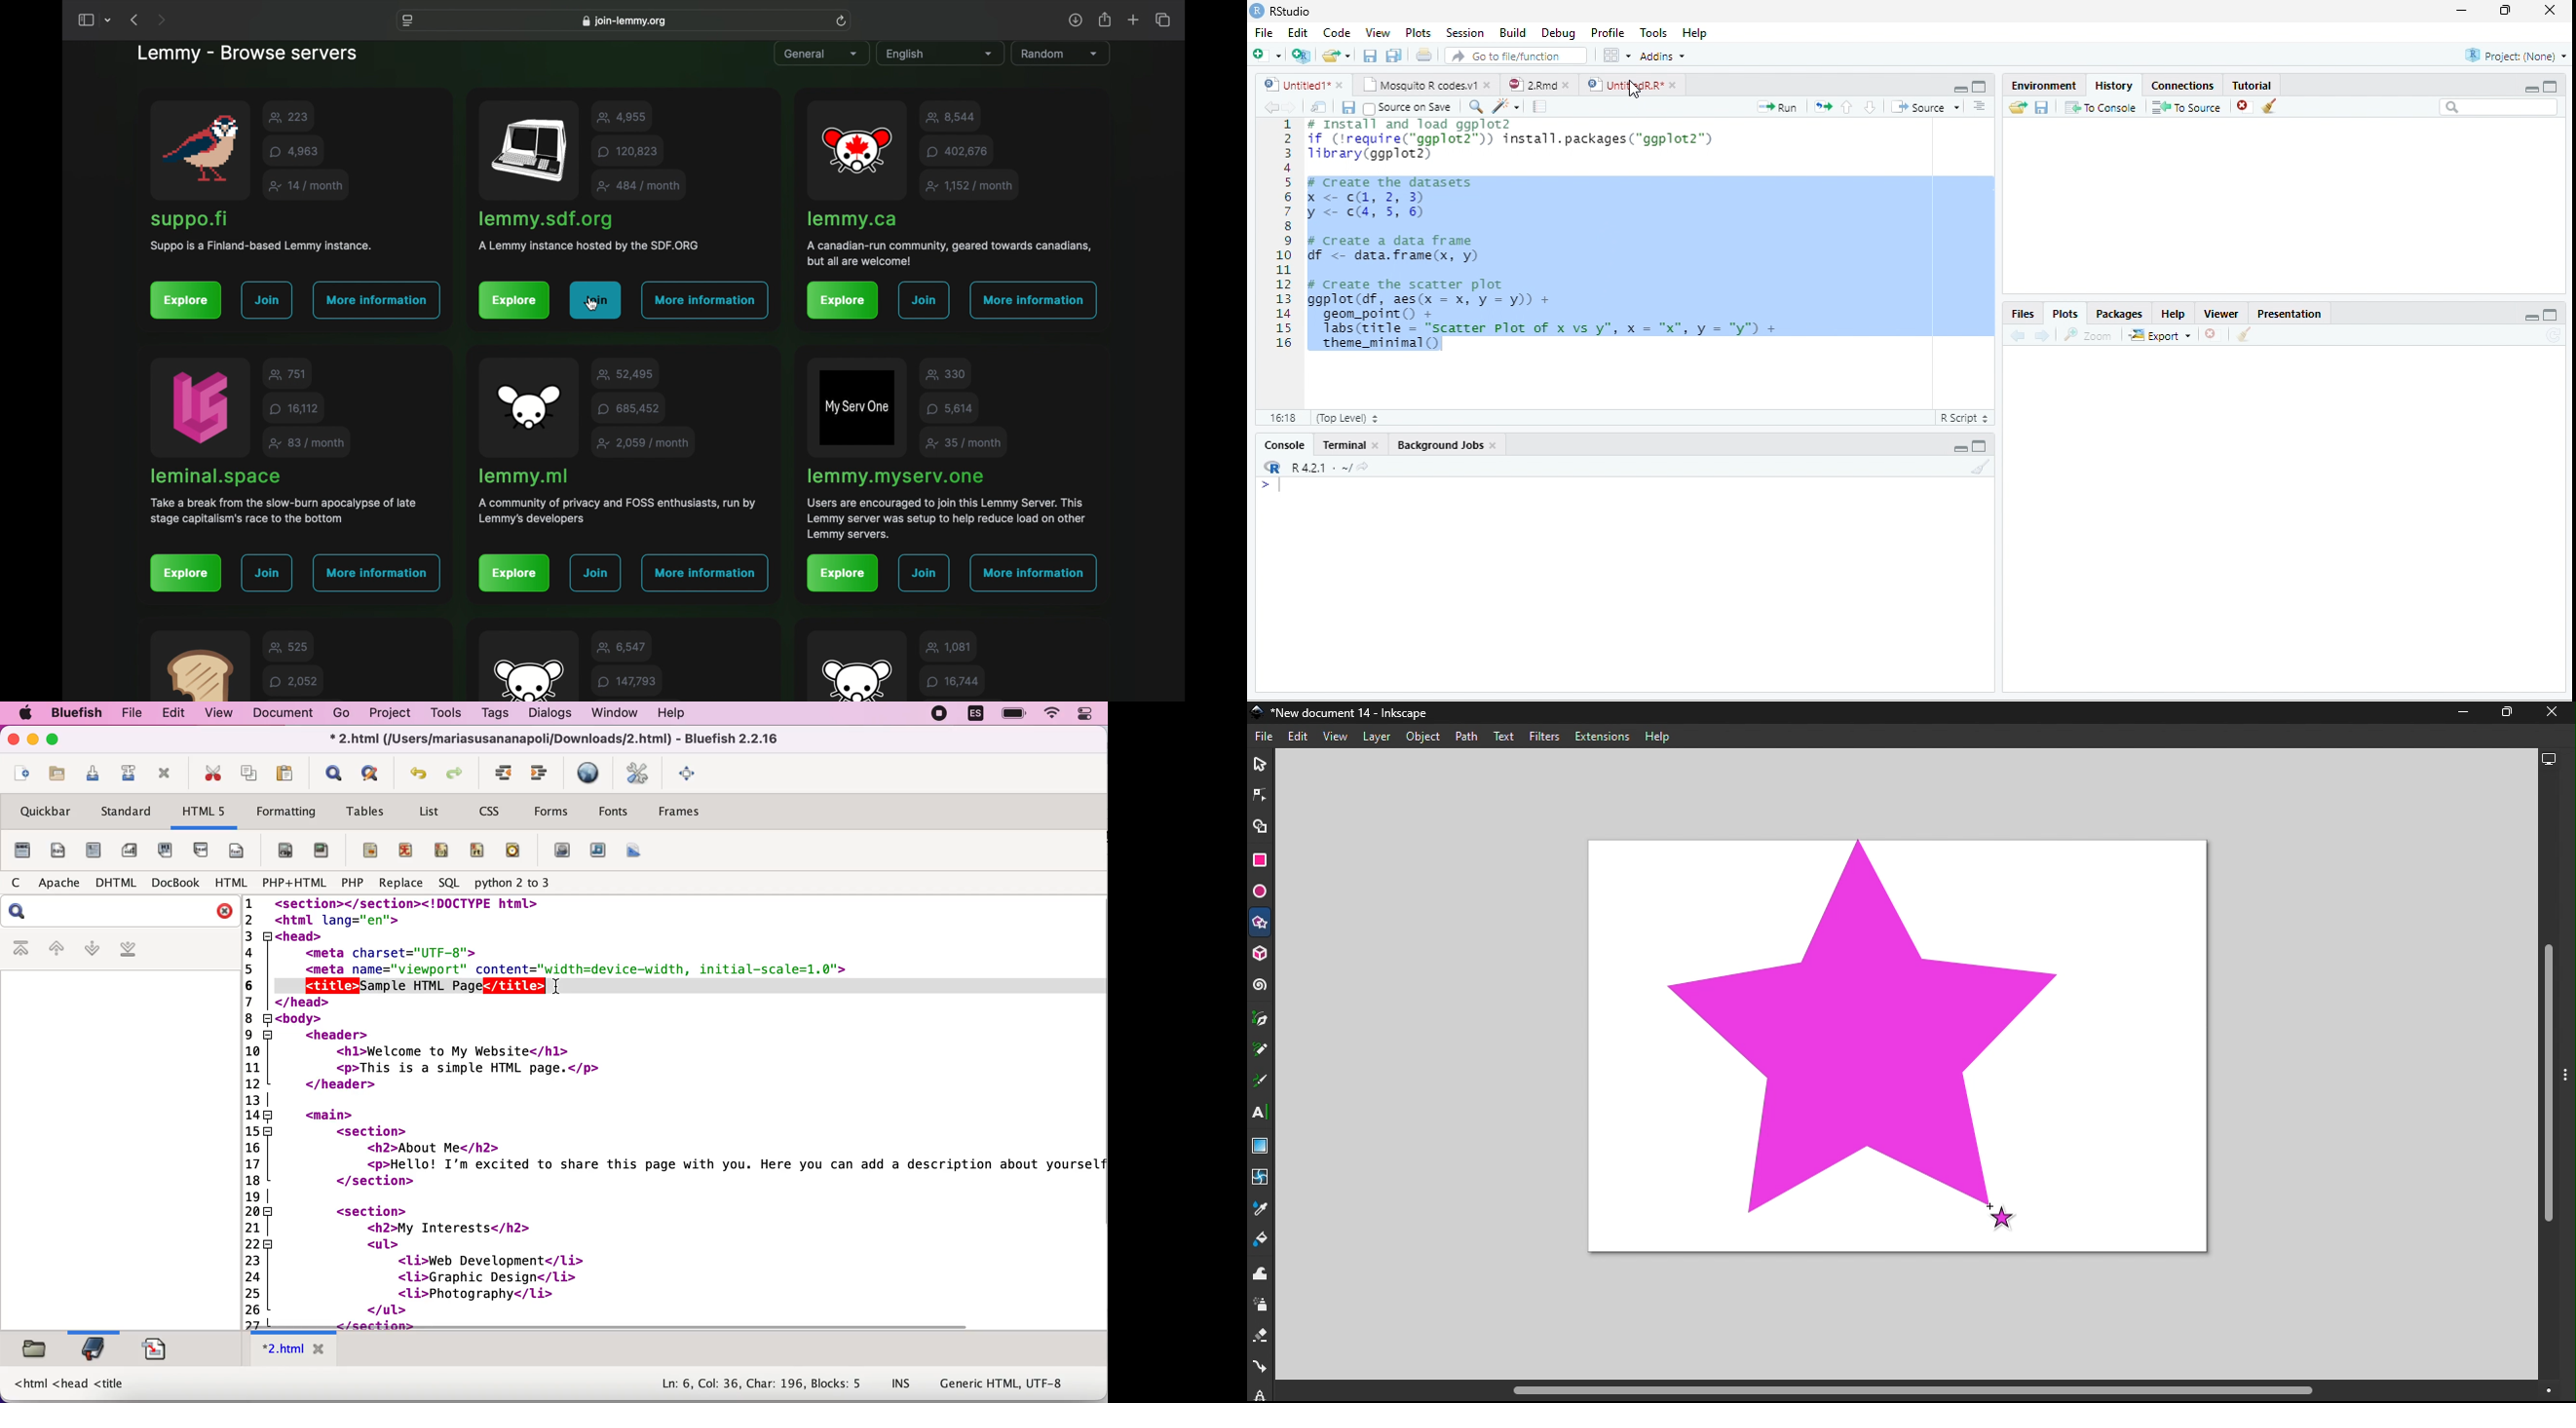 Image resolution: width=2576 pixels, height=1428 pixels. Describe the element at coordinates (1654, 32) in the screenshot. I see `Tools` at that location.